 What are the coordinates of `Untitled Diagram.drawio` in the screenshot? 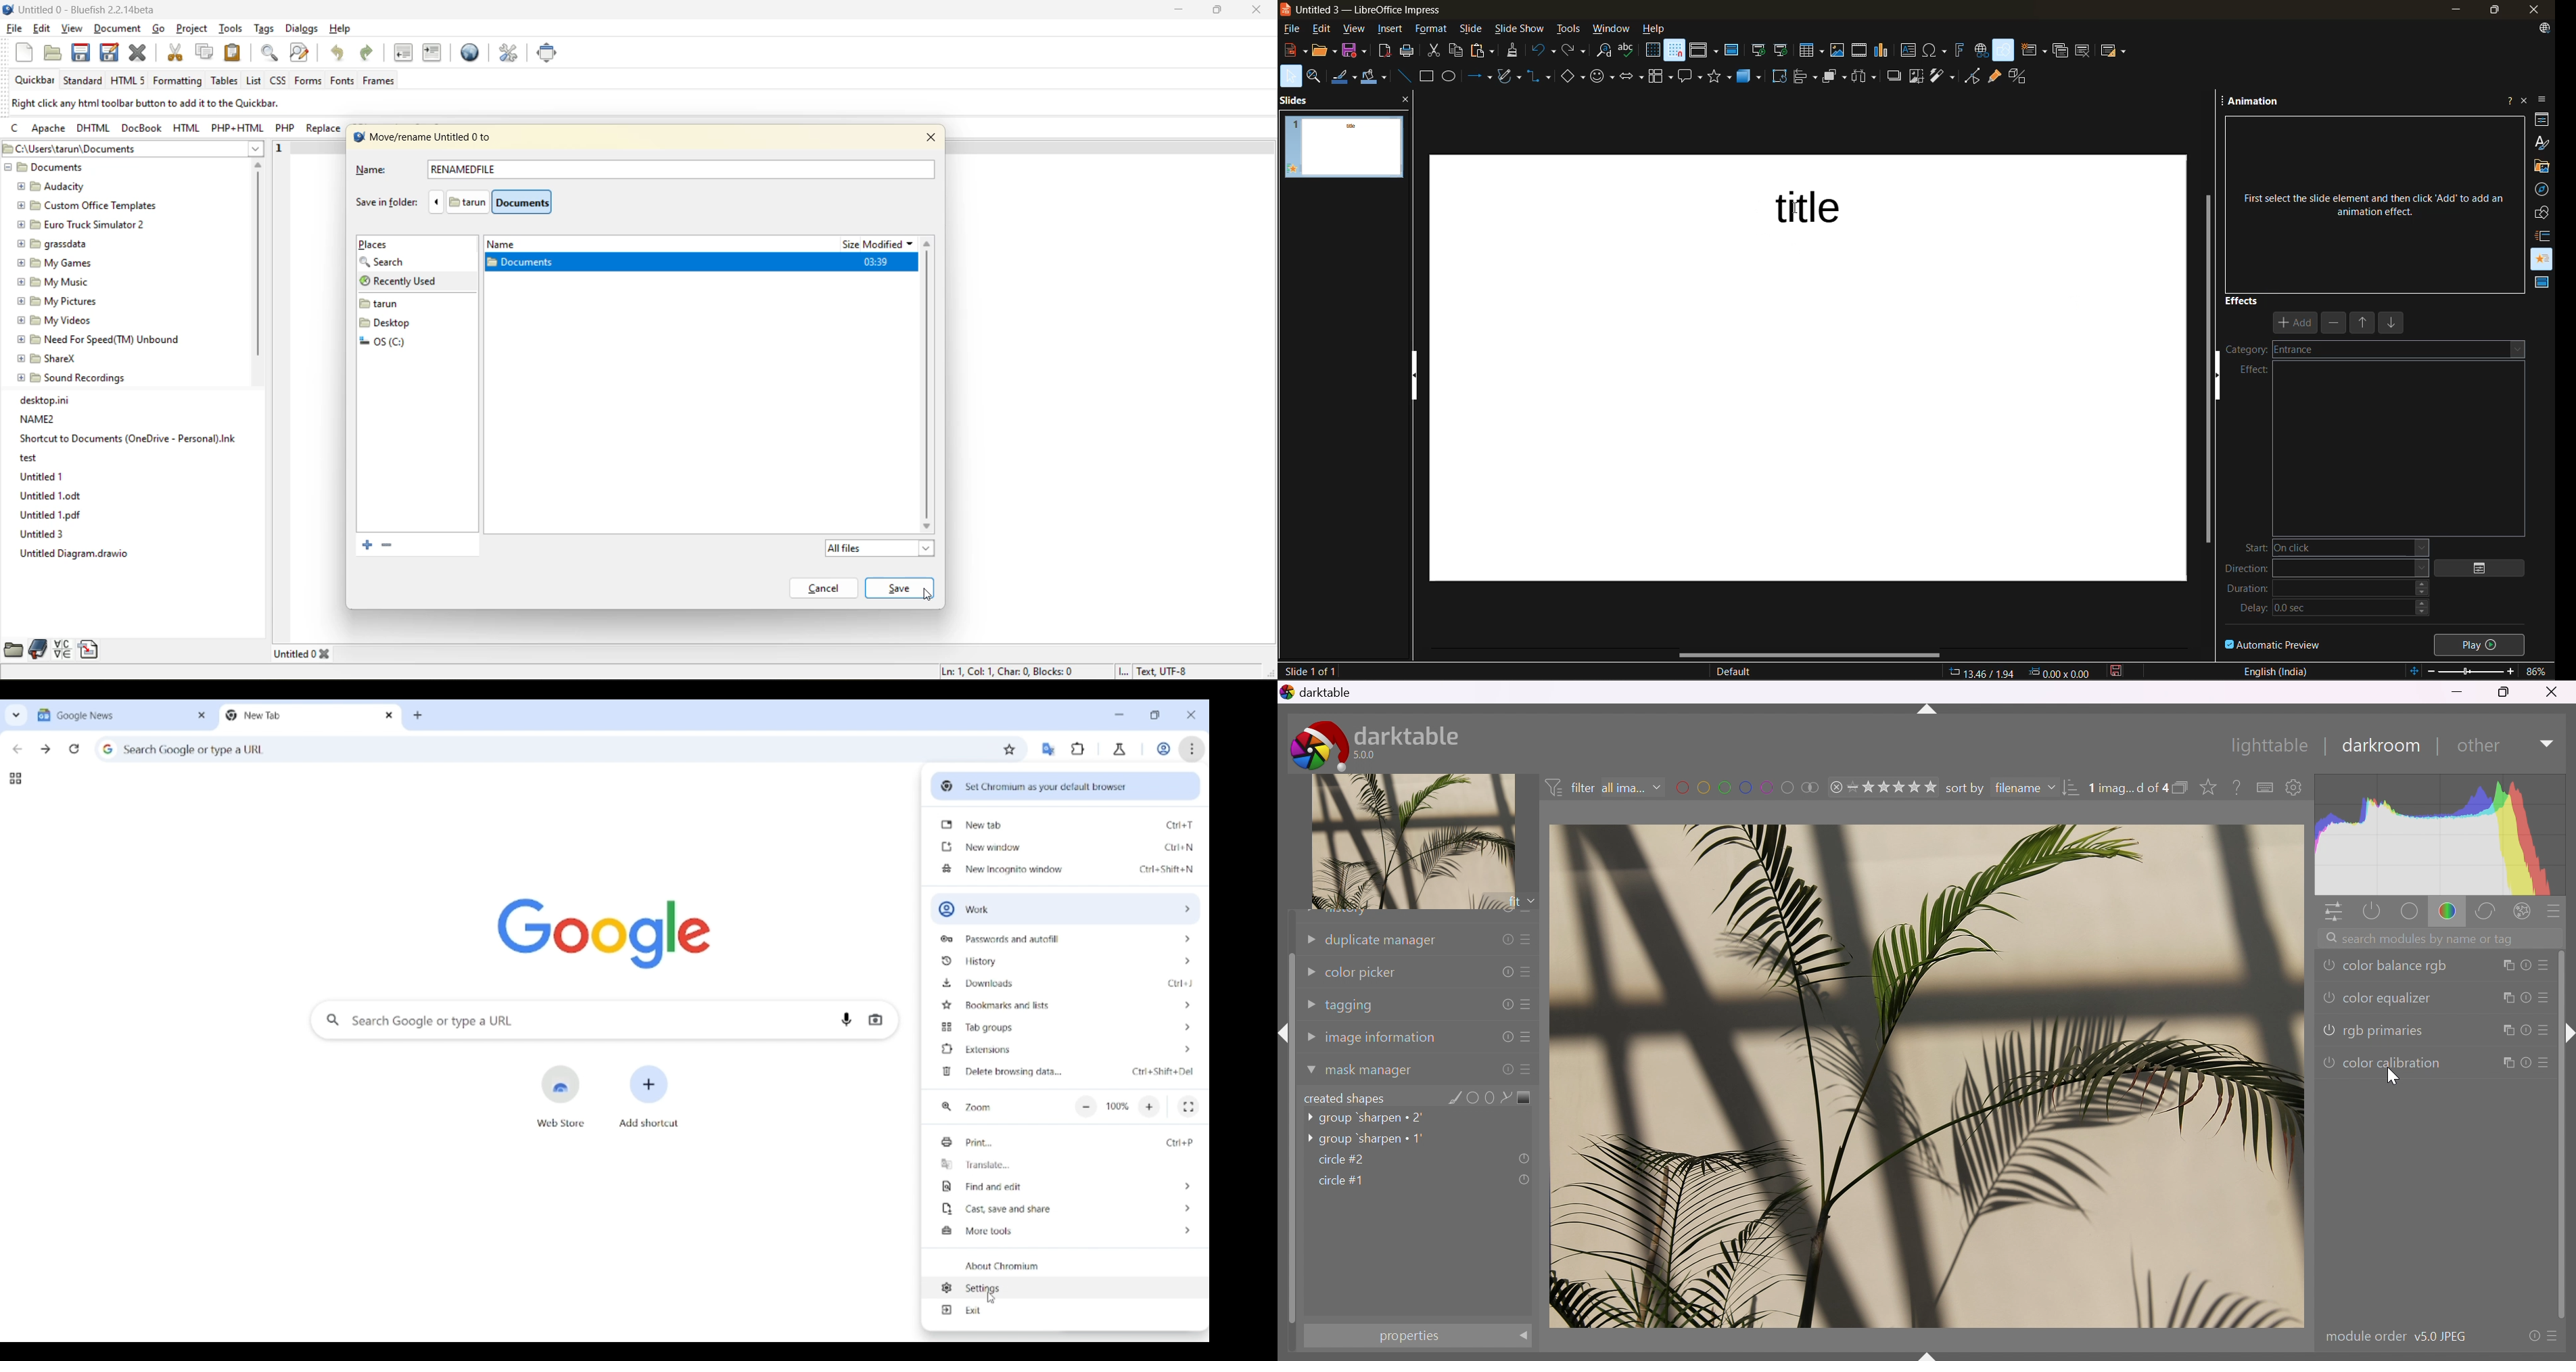 It's located at (77, 553).